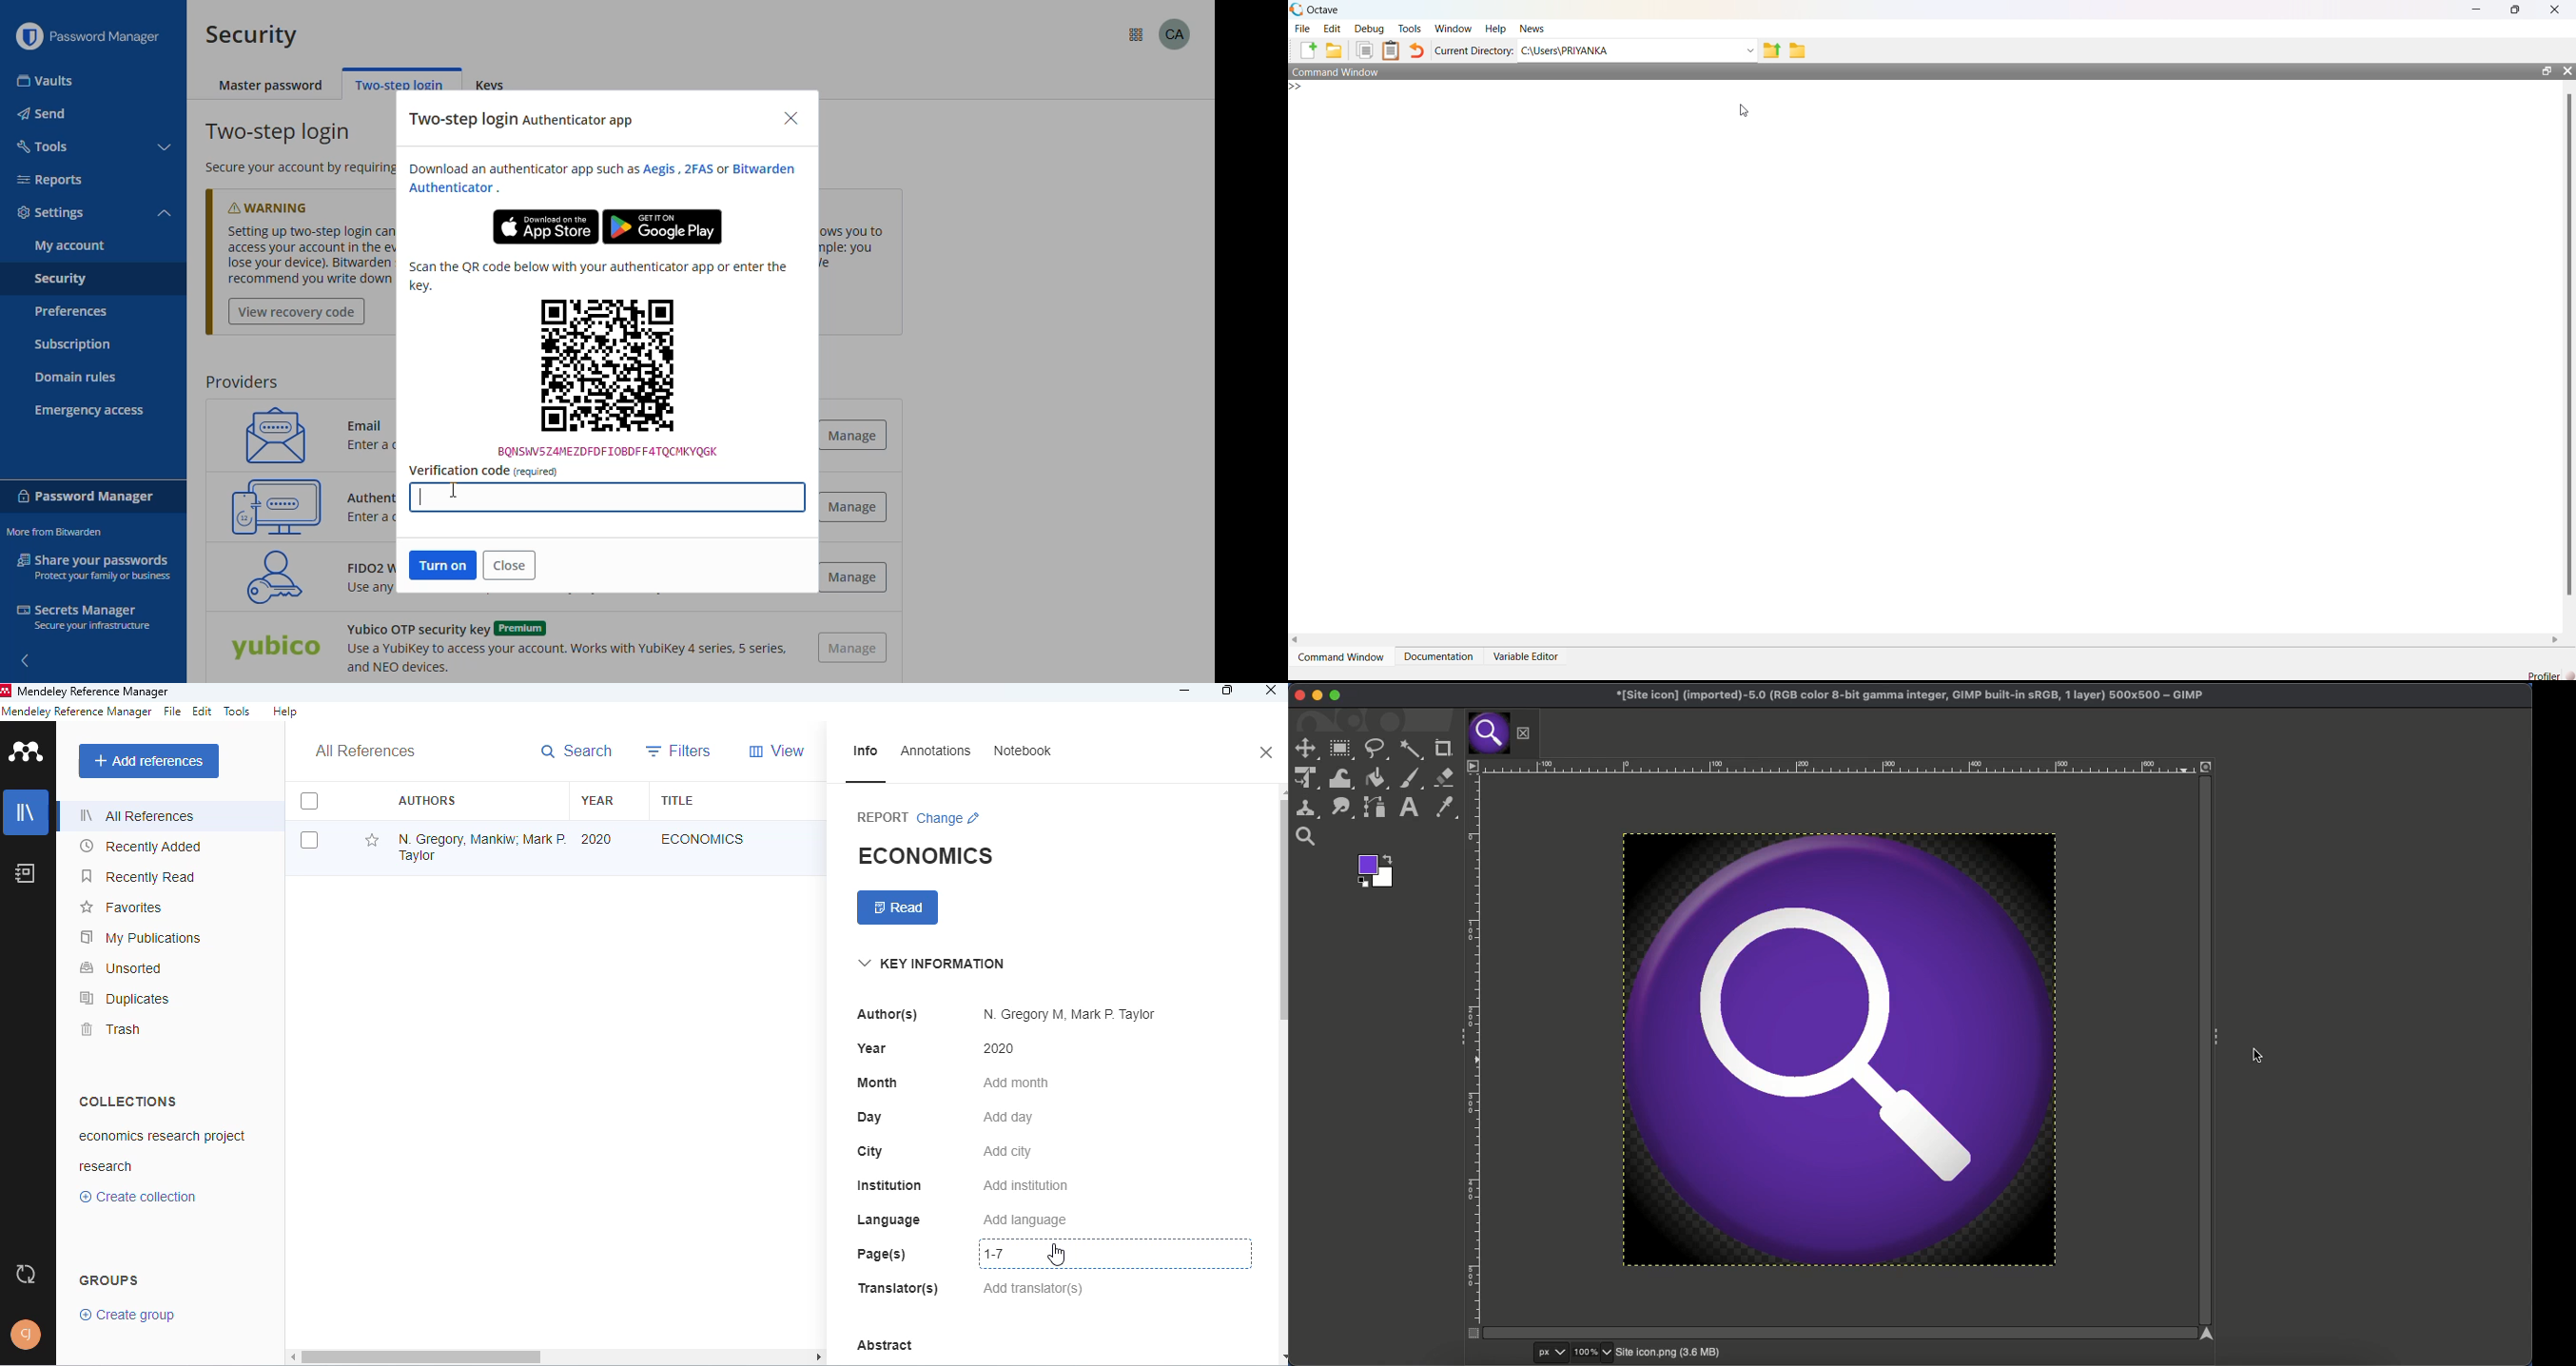  I want to click on Bitwarden, so click(767, 168).